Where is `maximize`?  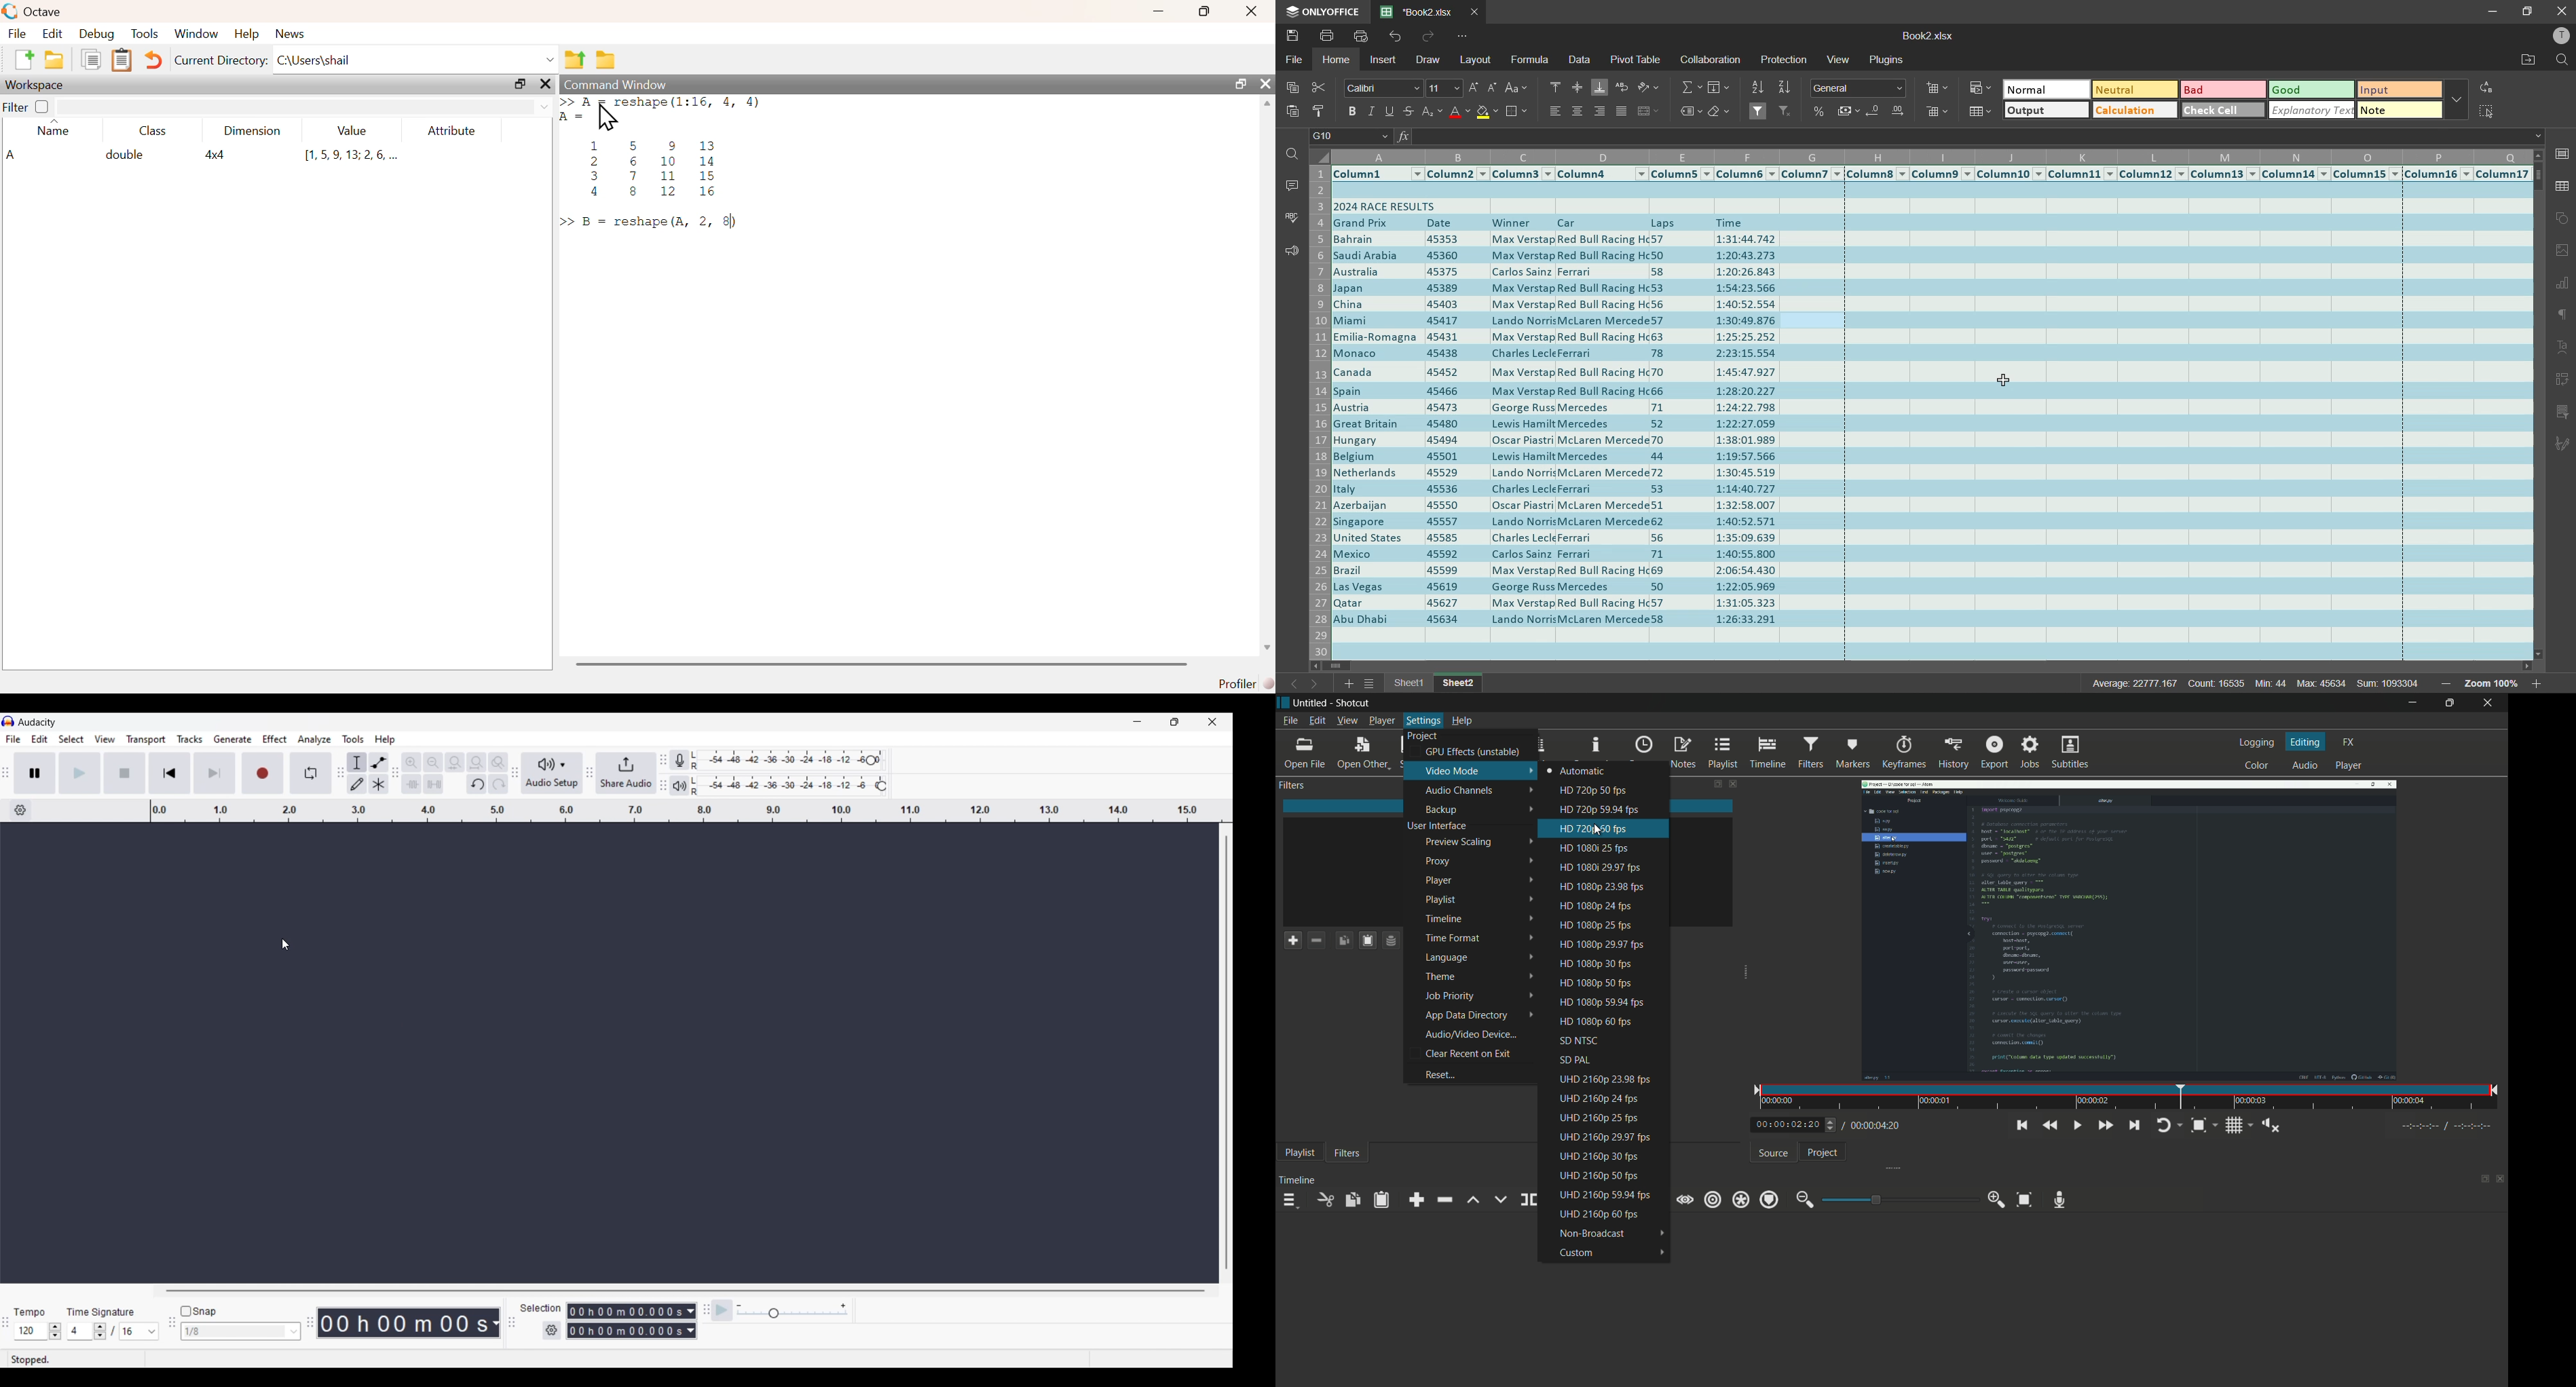
maximize is located at coordinates (2450, 703).